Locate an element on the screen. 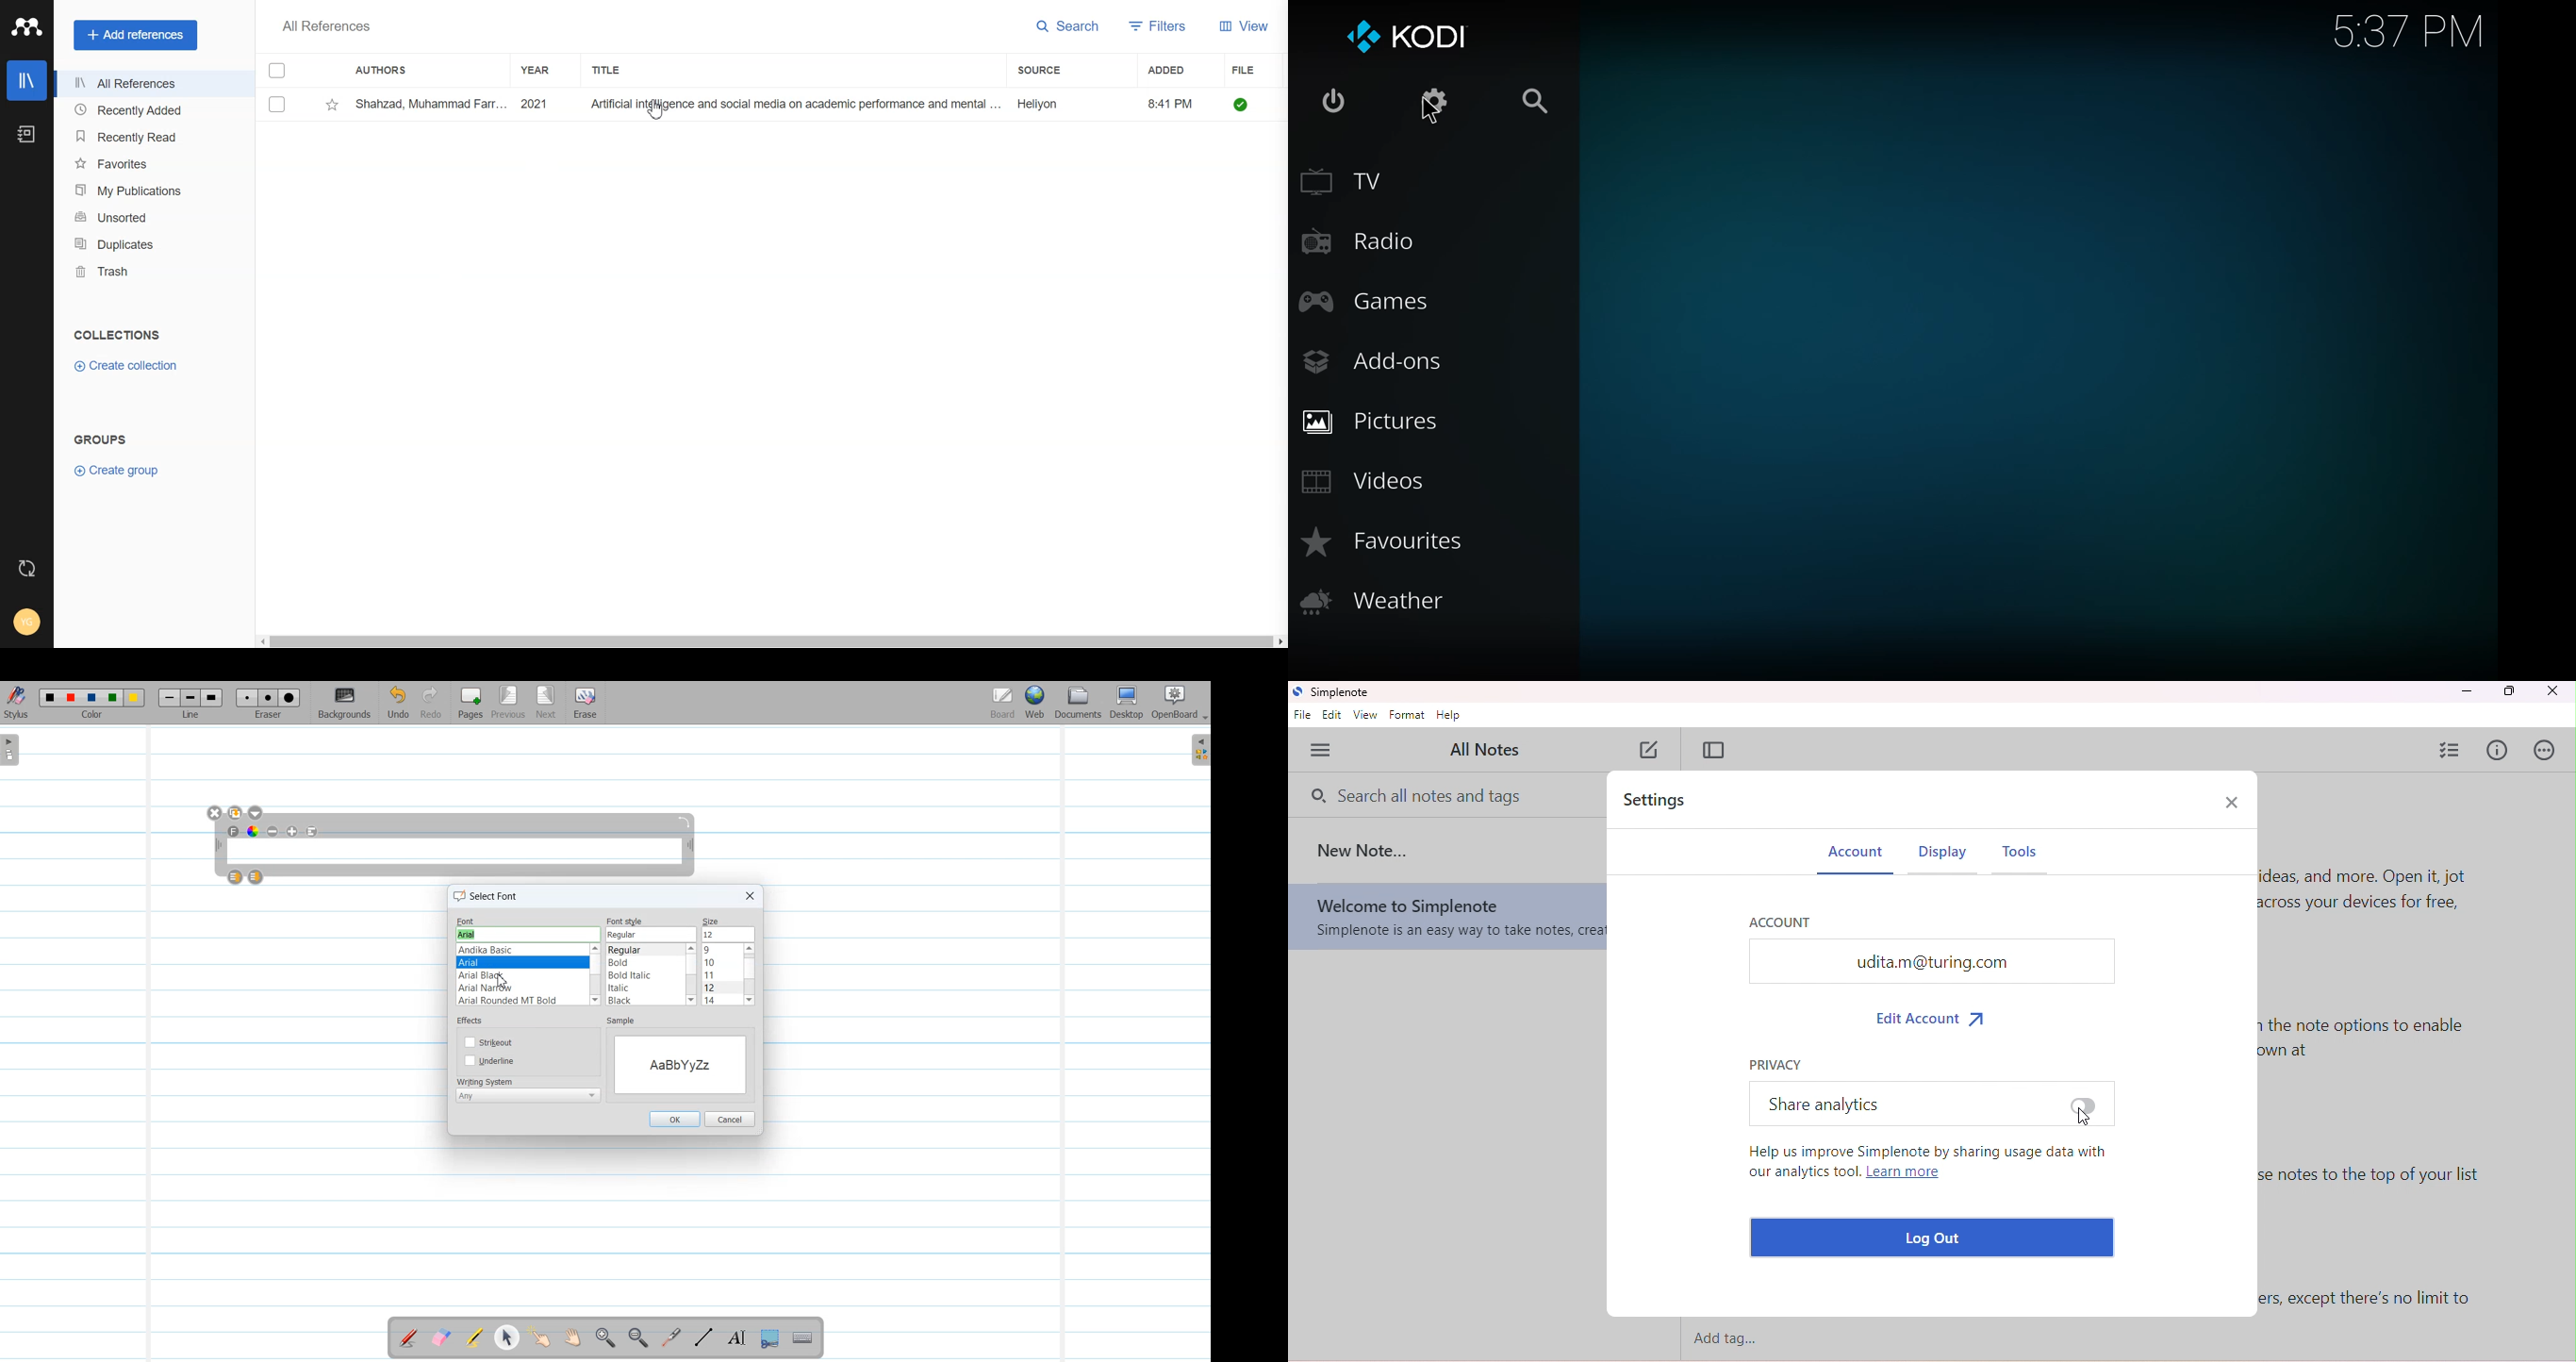 The width and height of the screenshot is (2576, 1372). un(select) is located at coordinates (277, 104).